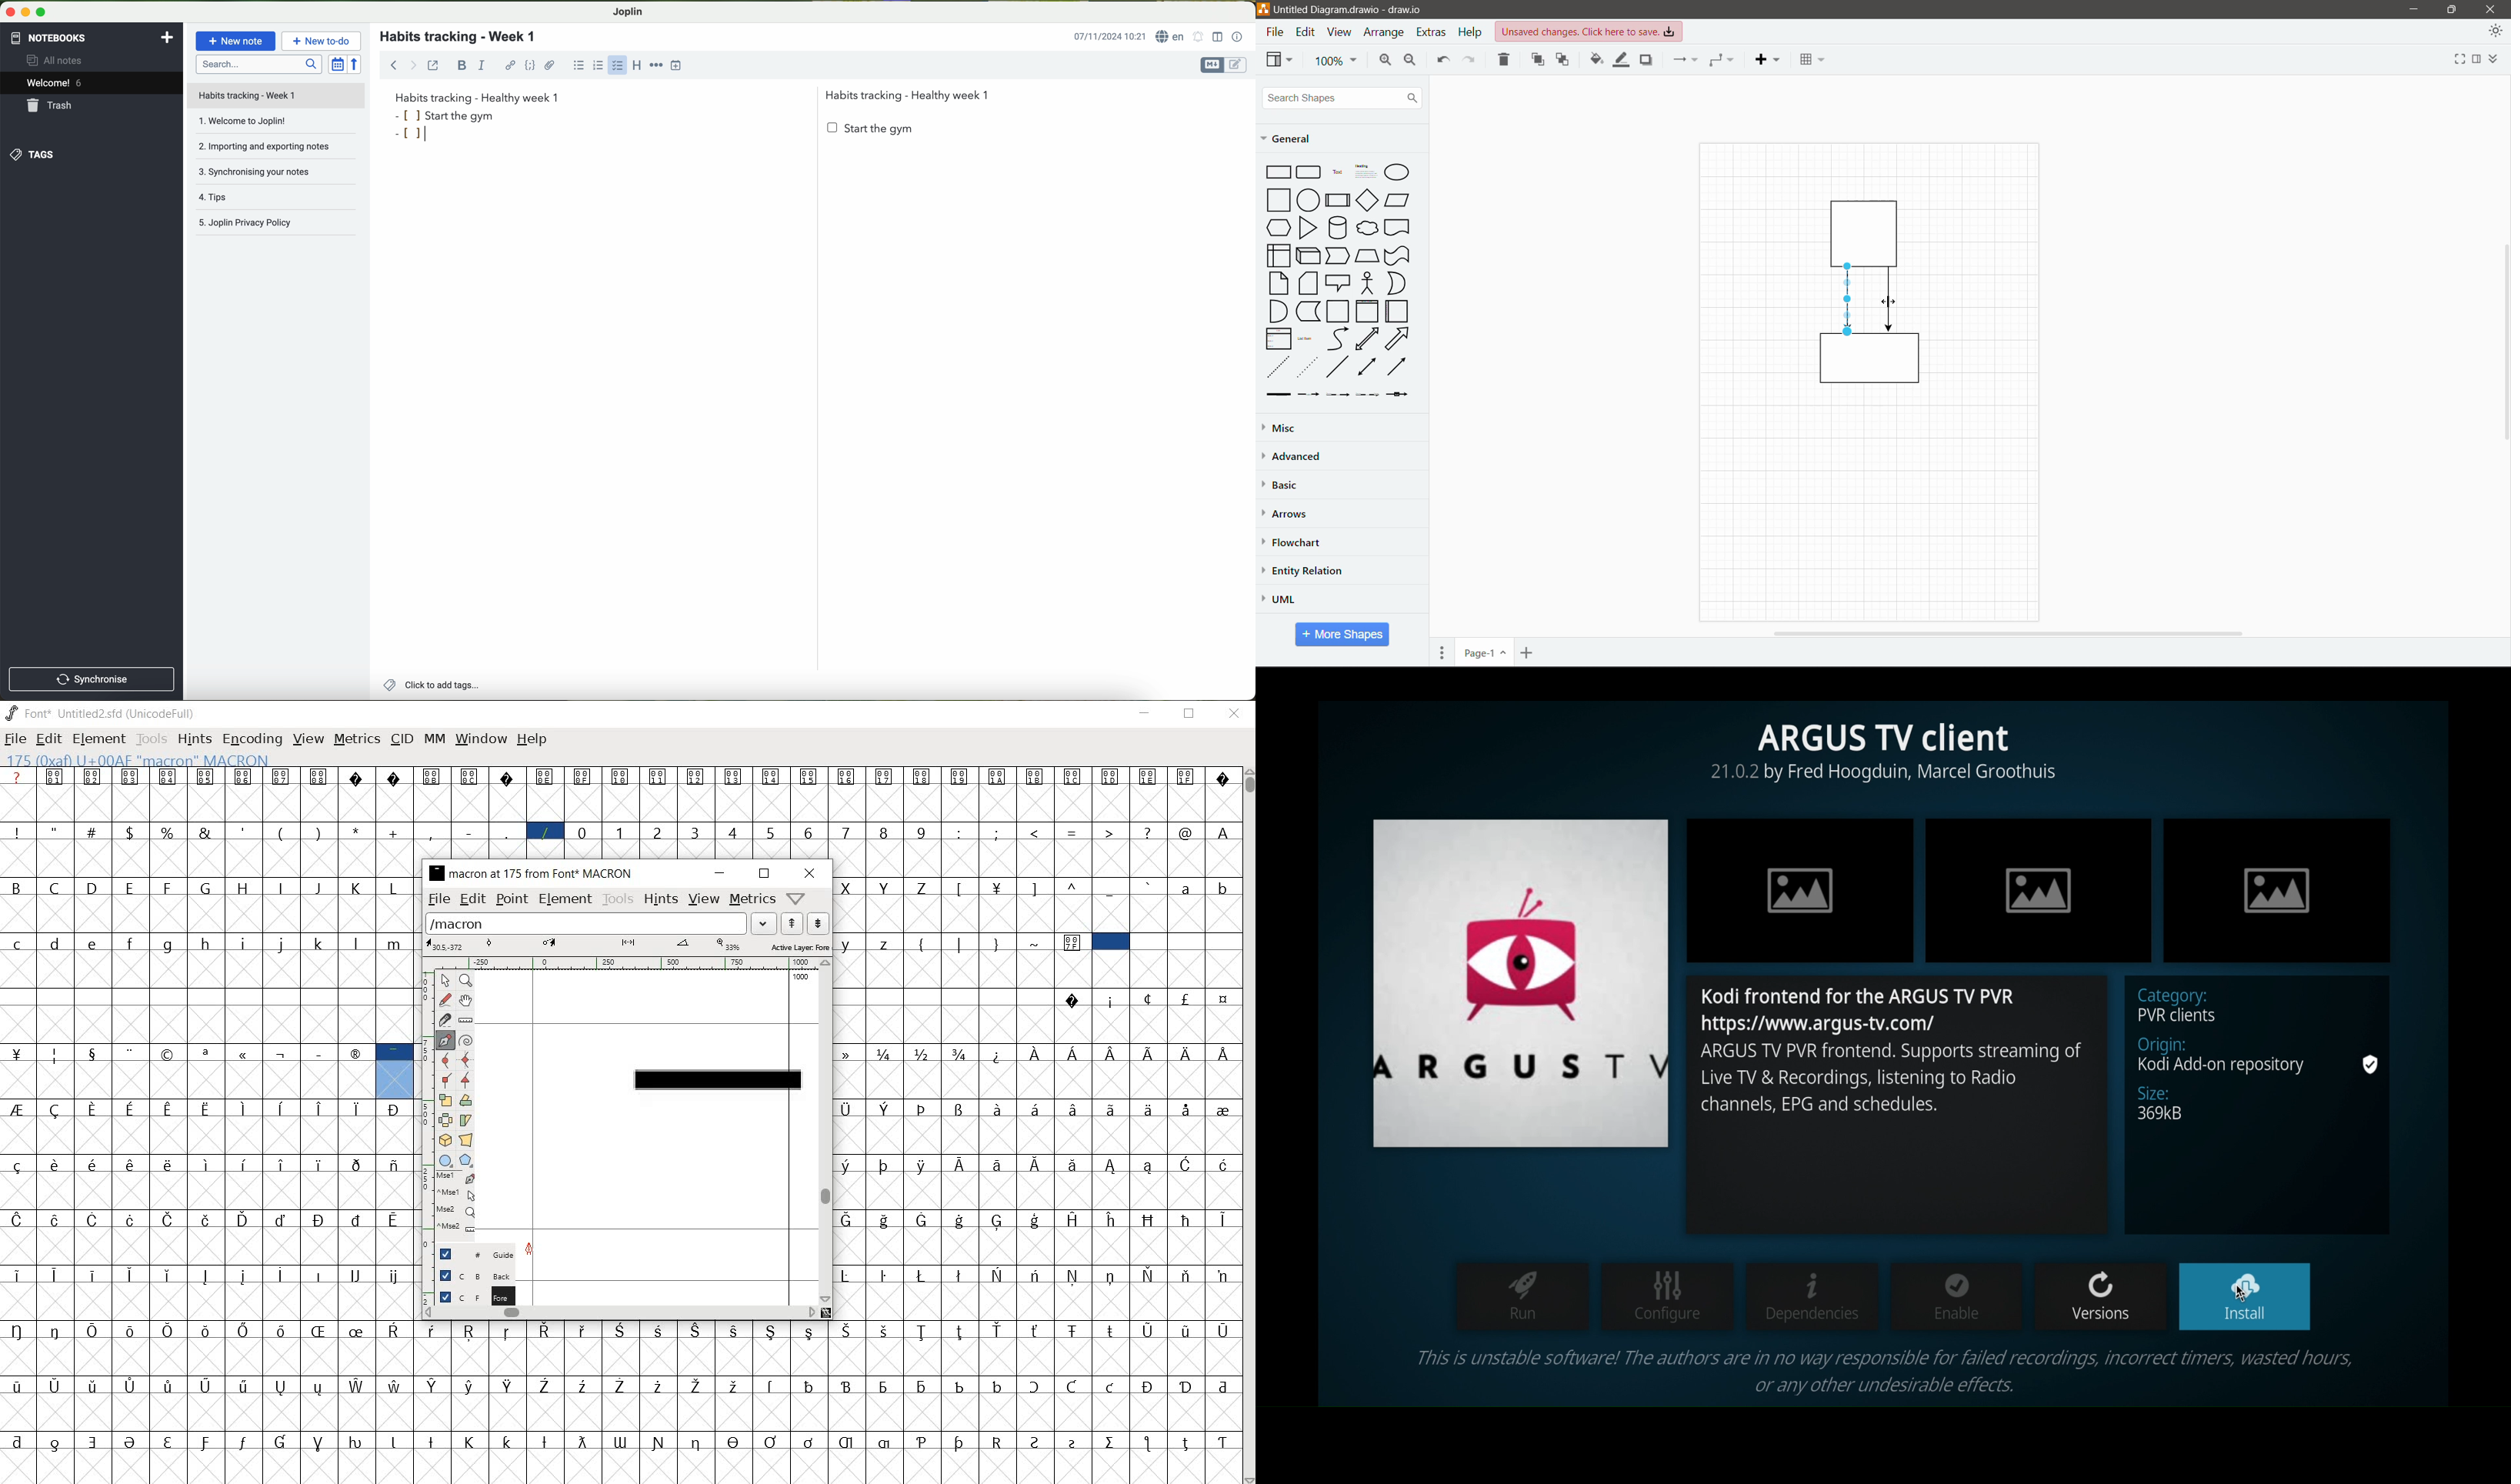  What do you see at coordinates (395, 1163) in the screenshot?
I see `Symbol` at bounding box center [395, 1163].